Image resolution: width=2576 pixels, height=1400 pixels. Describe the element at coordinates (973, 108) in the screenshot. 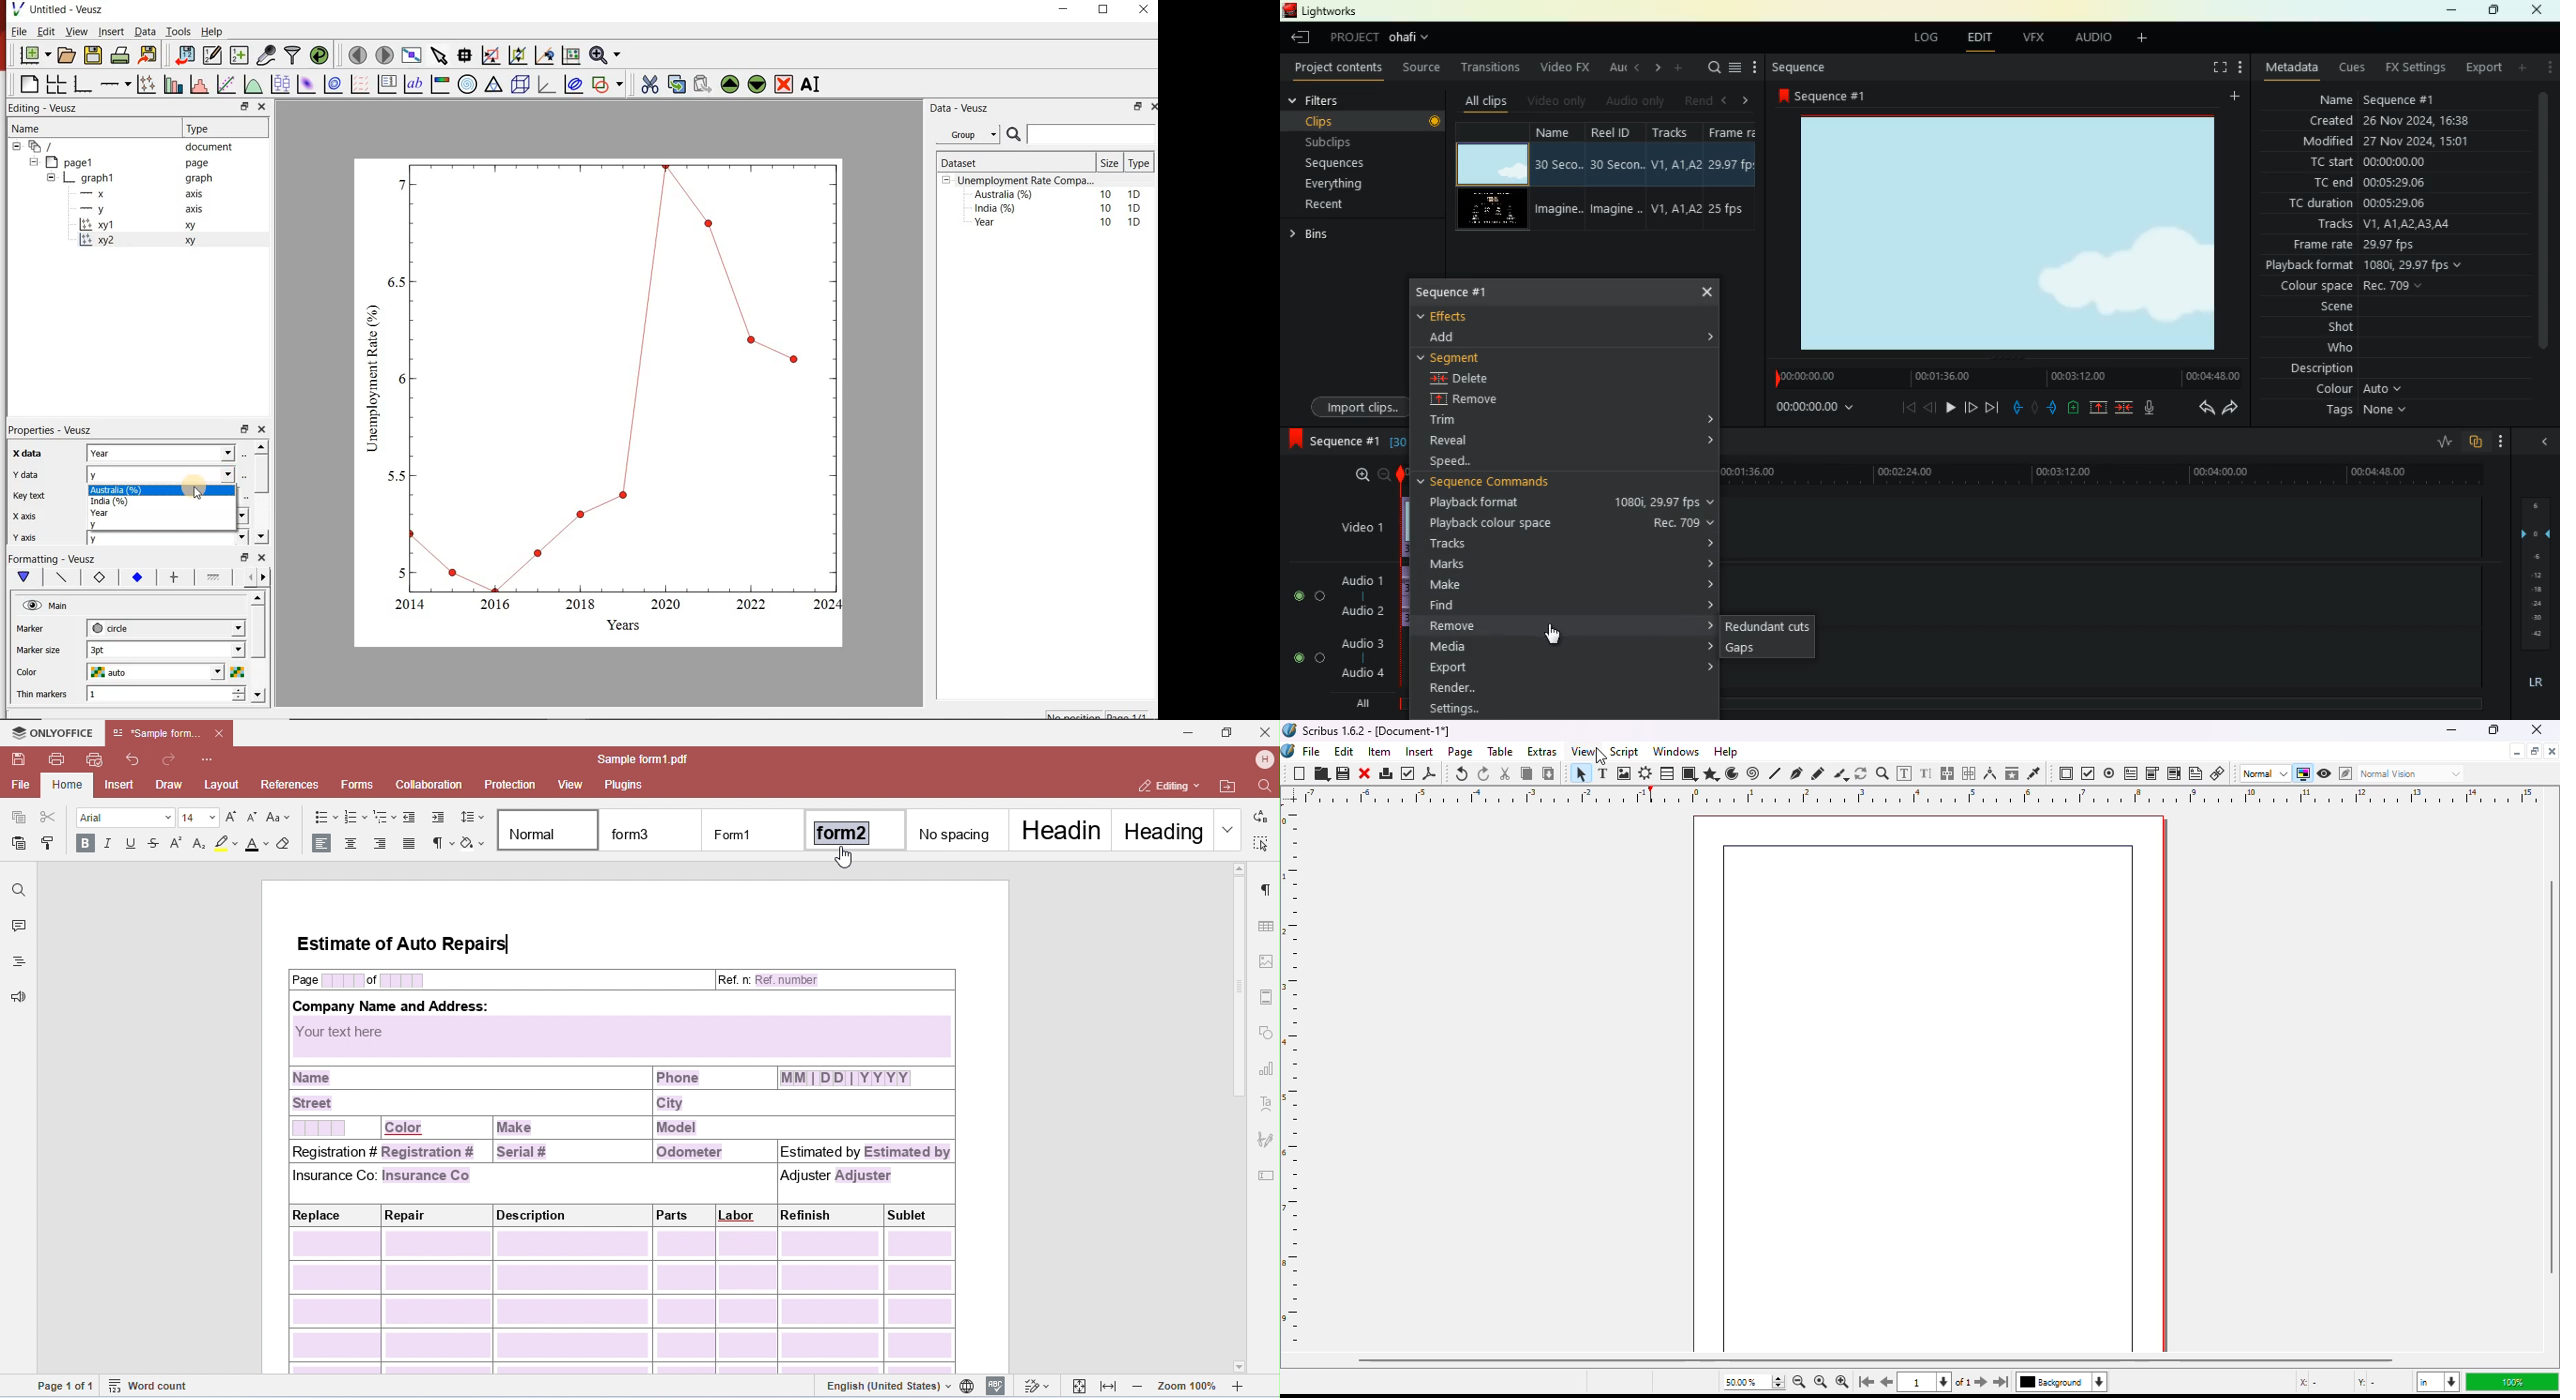

I see `Data - Veusz` at that location.